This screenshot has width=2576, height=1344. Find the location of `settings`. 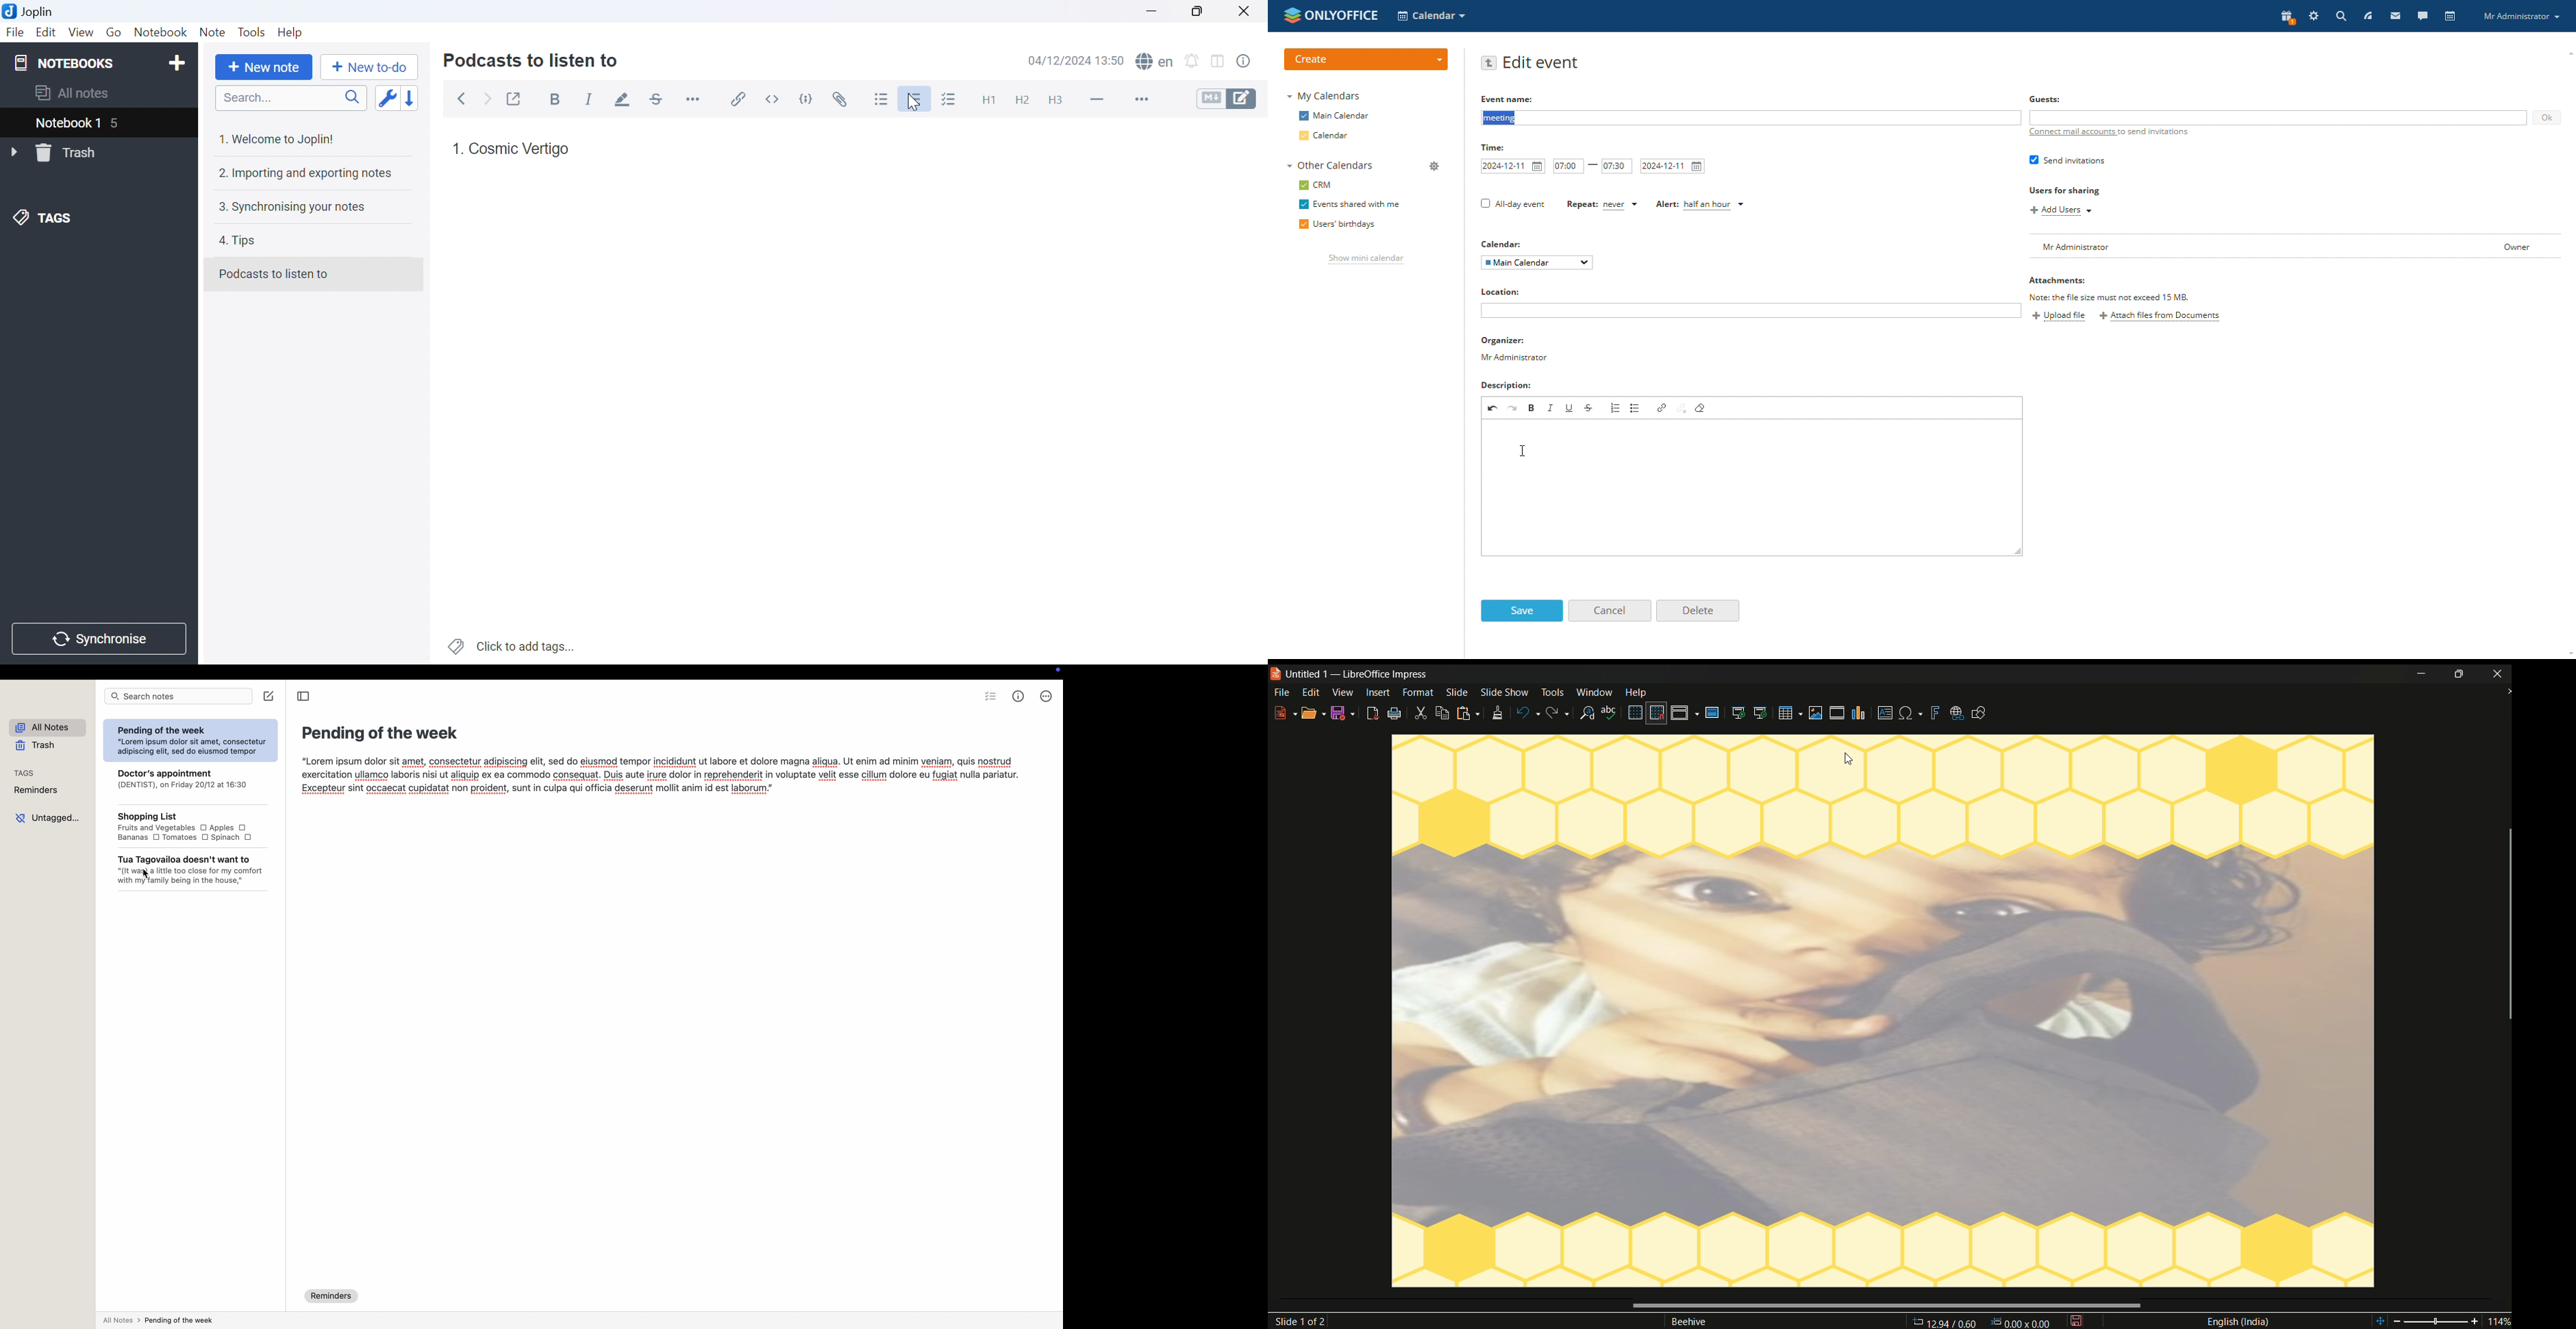

settings is located at coordinates (2315, 16).